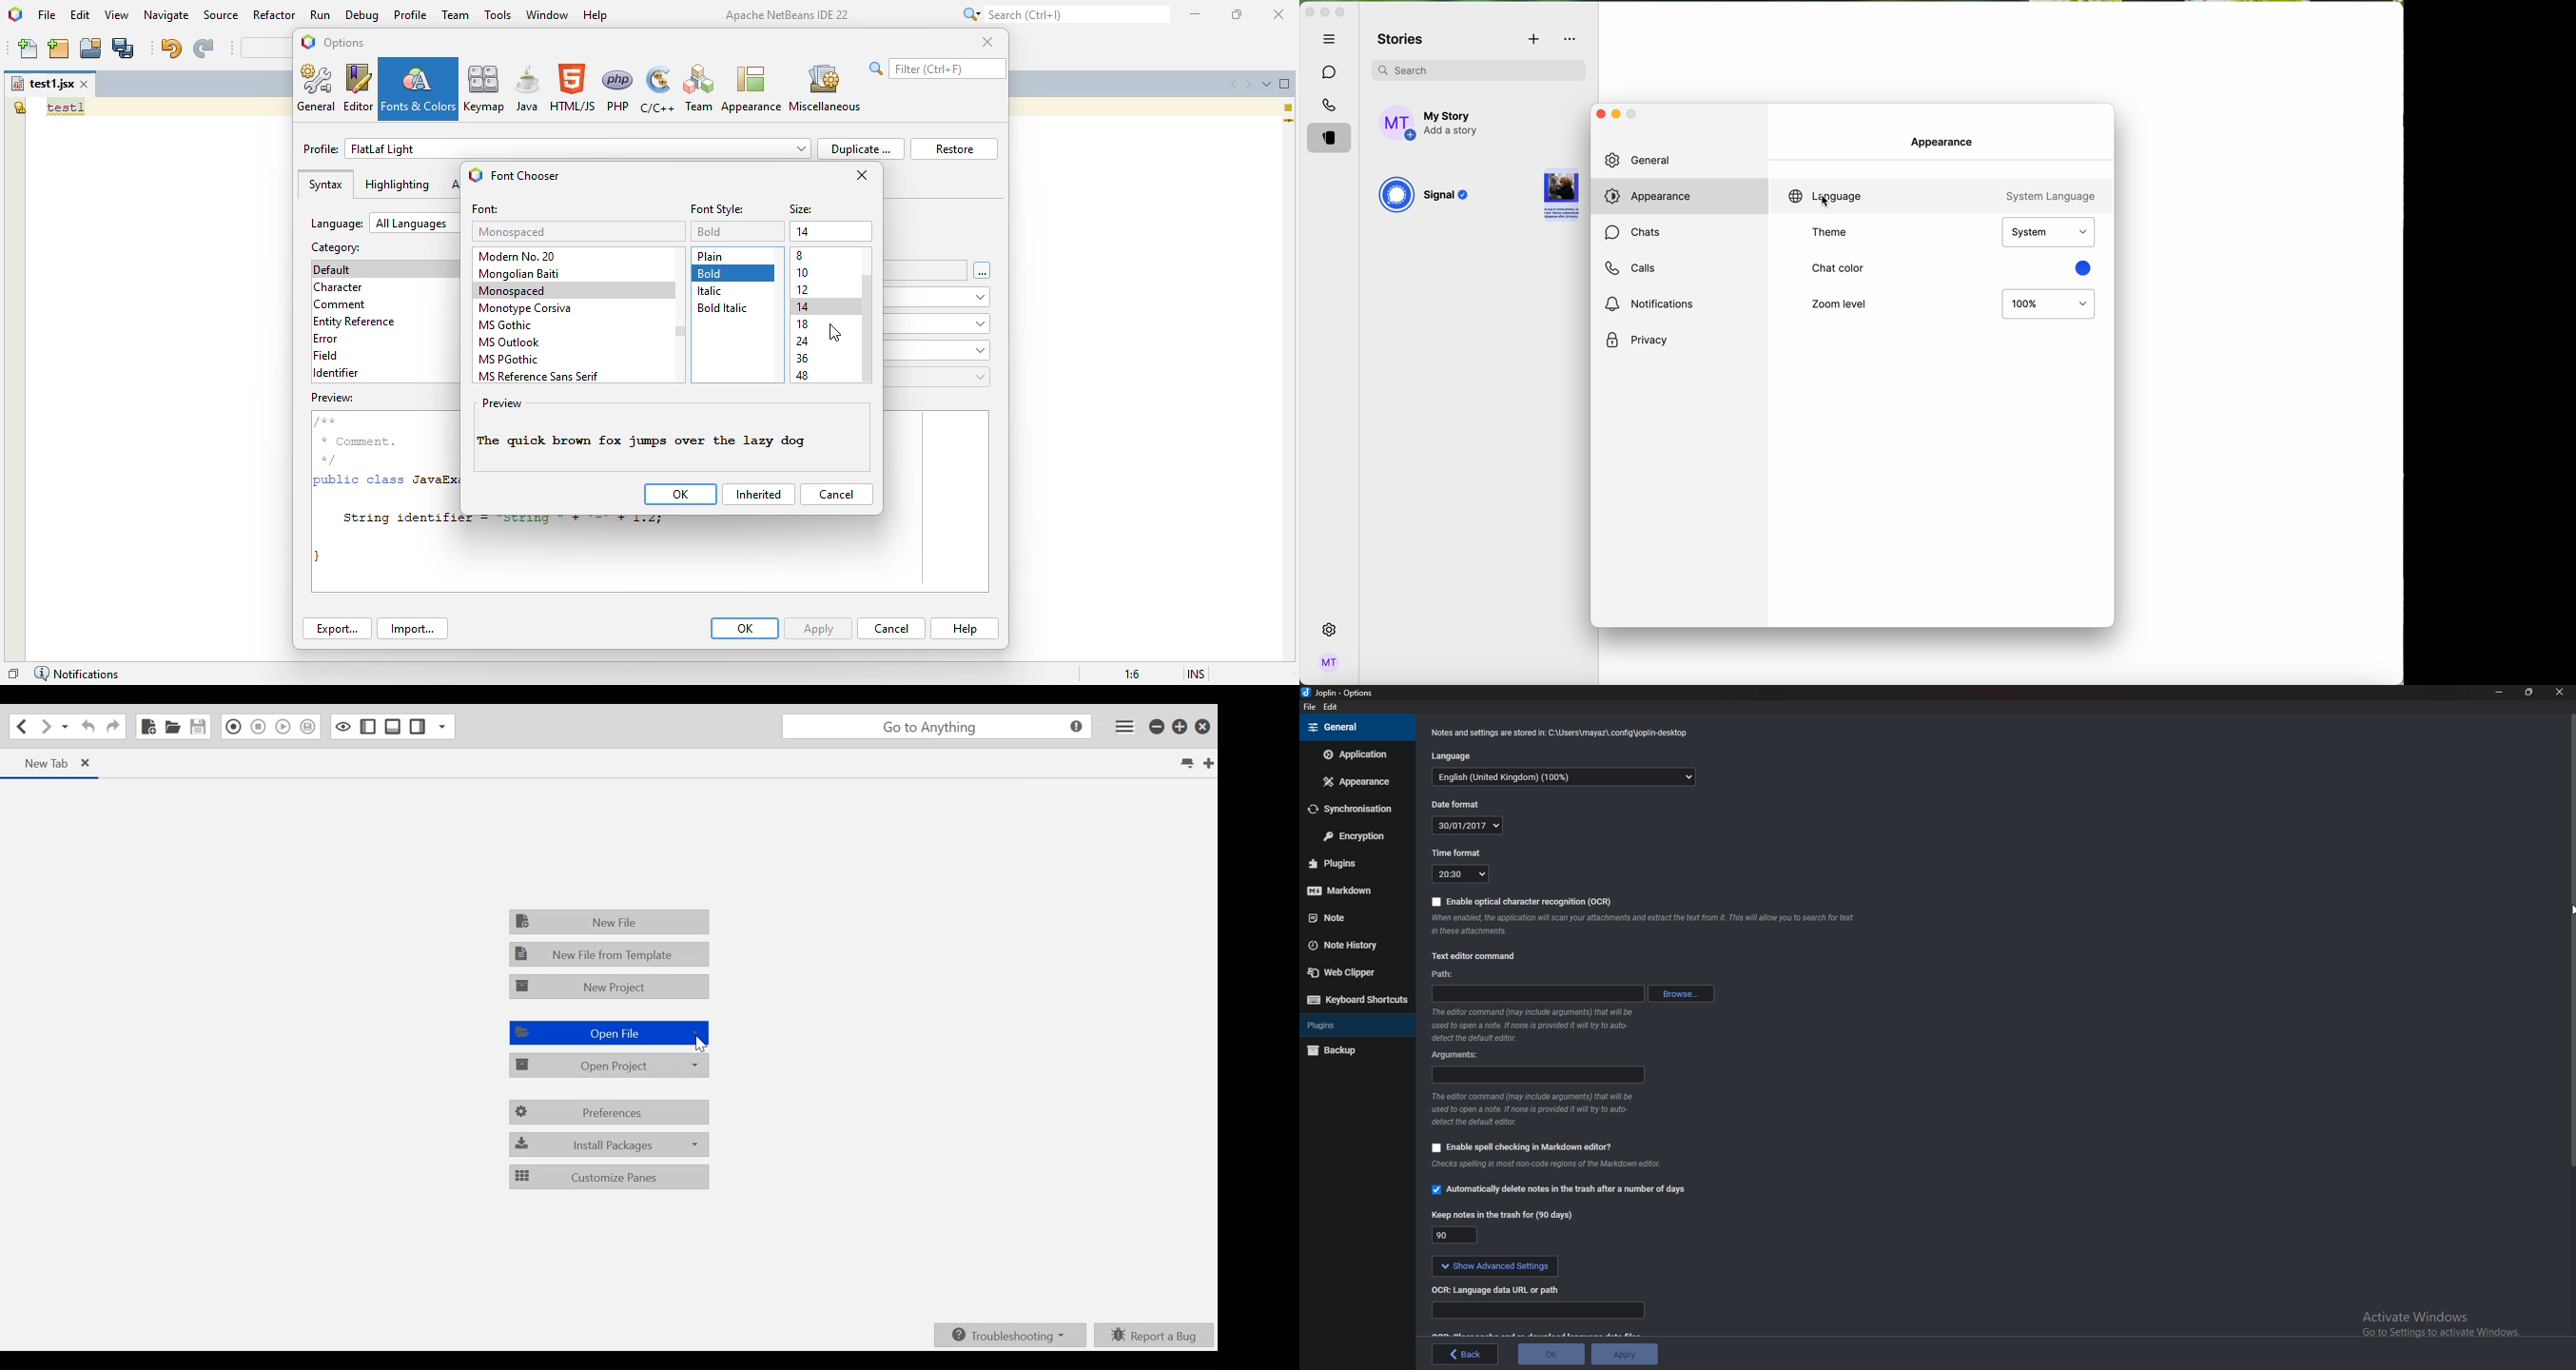 The width and height of the screenshot is (2576, 1372). What do you see at coordinates (1310, 707) in the screenshot?
I see `file` at bounding box center [1310, 707].